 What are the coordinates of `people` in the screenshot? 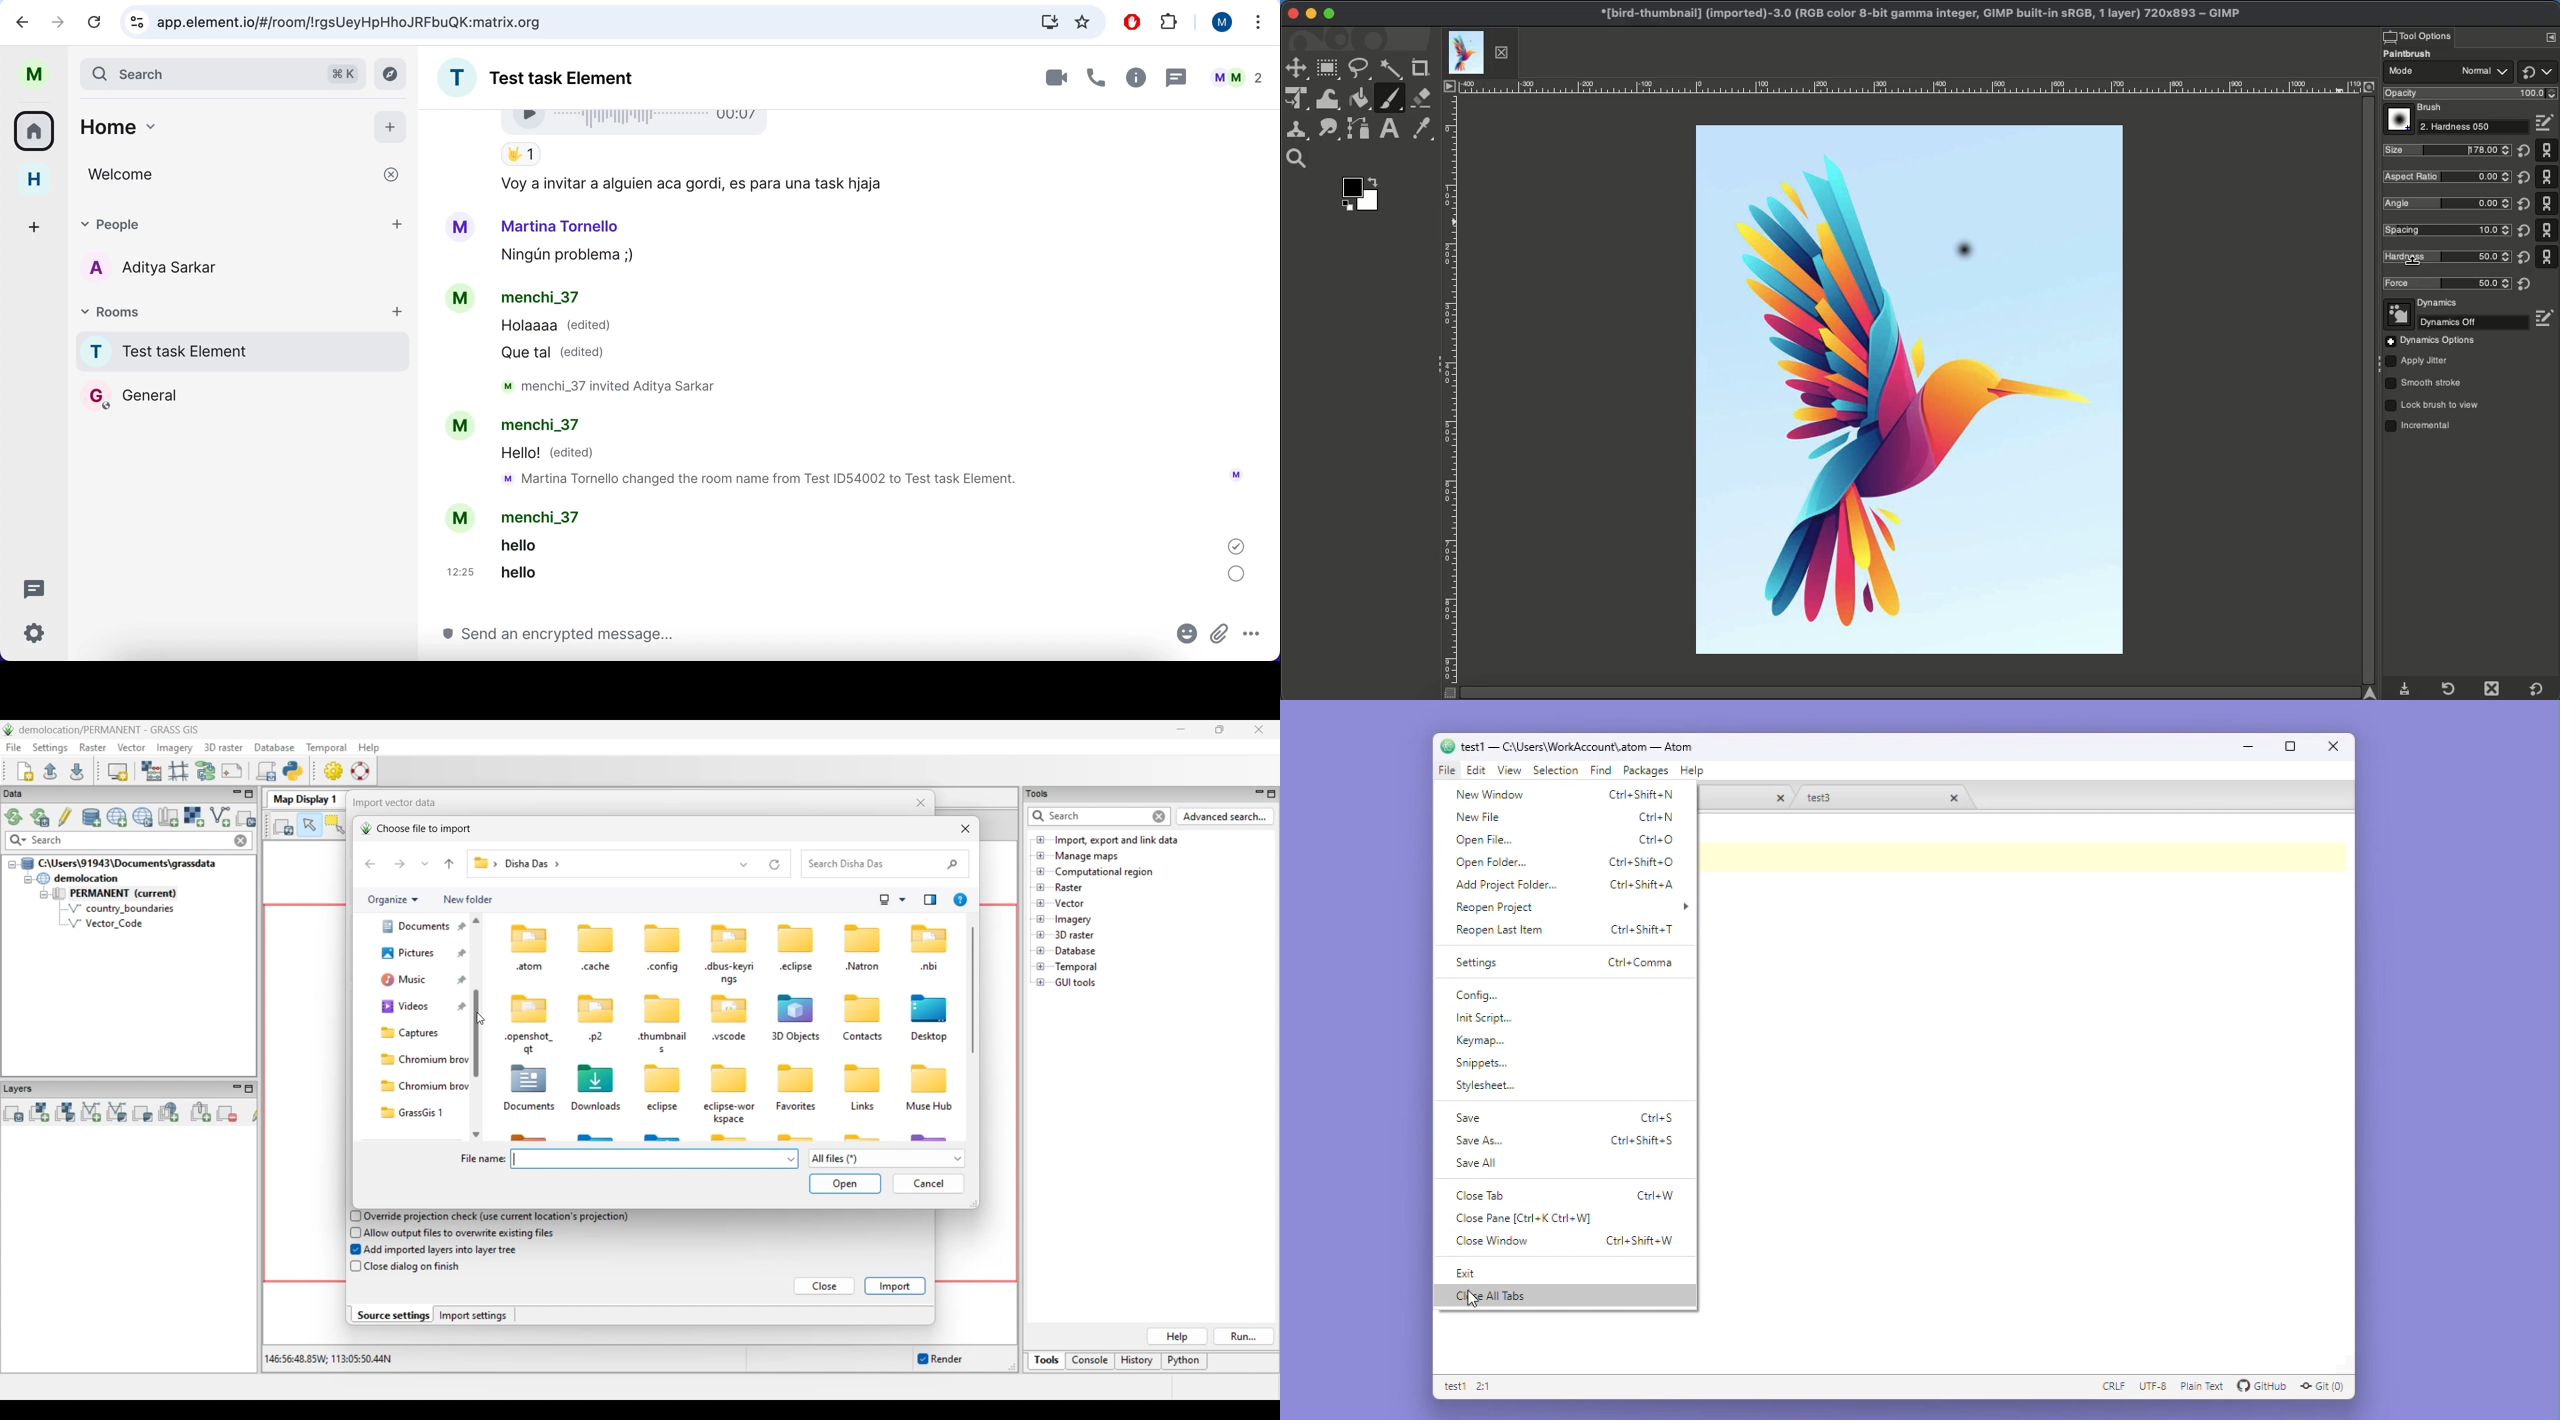 It's located at (214, 222).